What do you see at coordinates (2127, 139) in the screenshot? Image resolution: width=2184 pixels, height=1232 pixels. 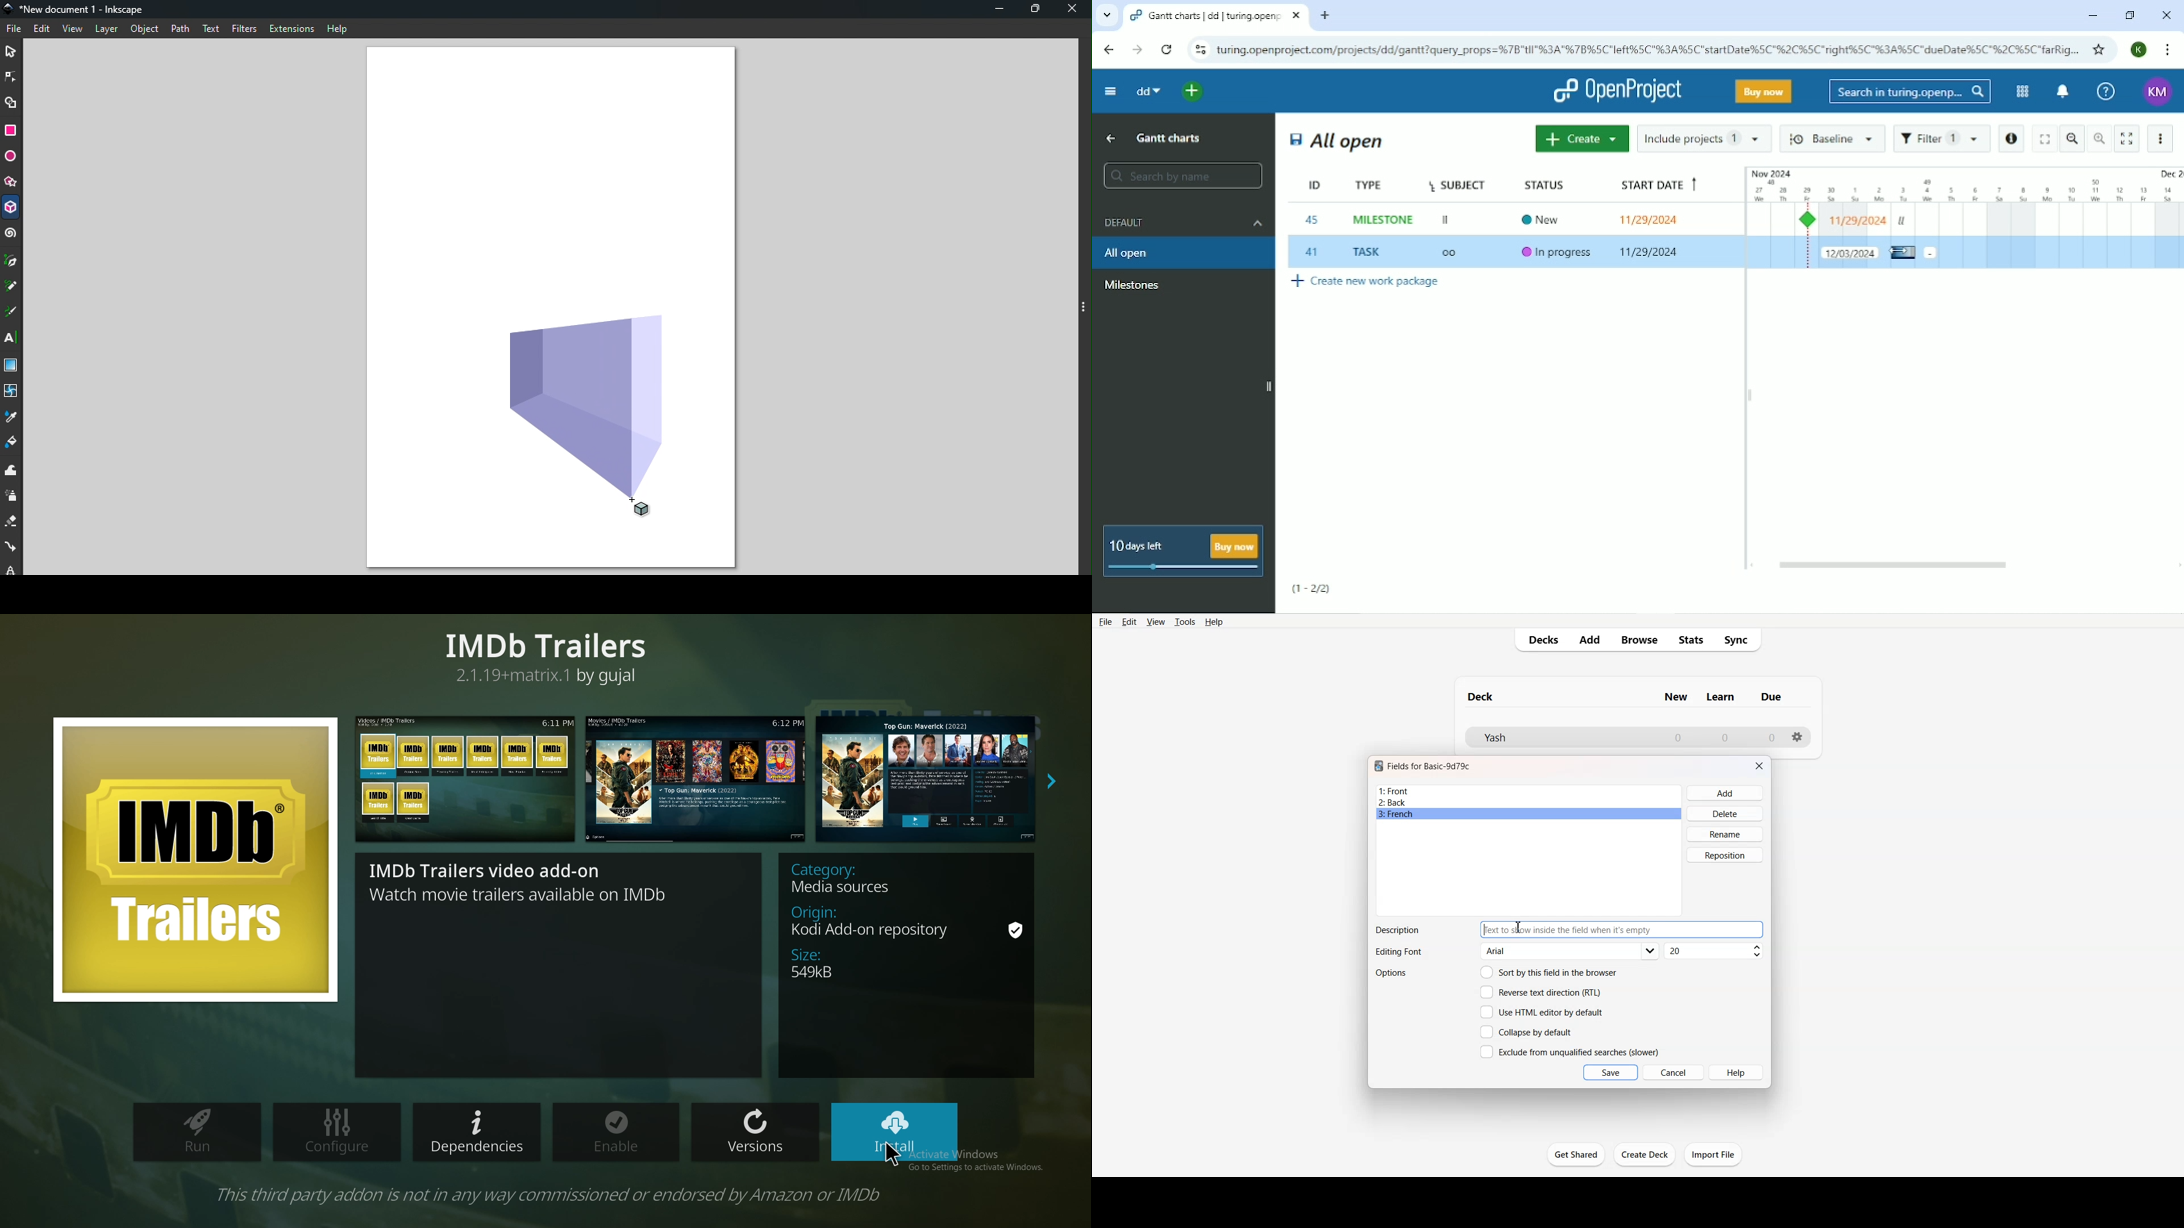 I see `Activate zen mode` at bounding box center [2127, 139].